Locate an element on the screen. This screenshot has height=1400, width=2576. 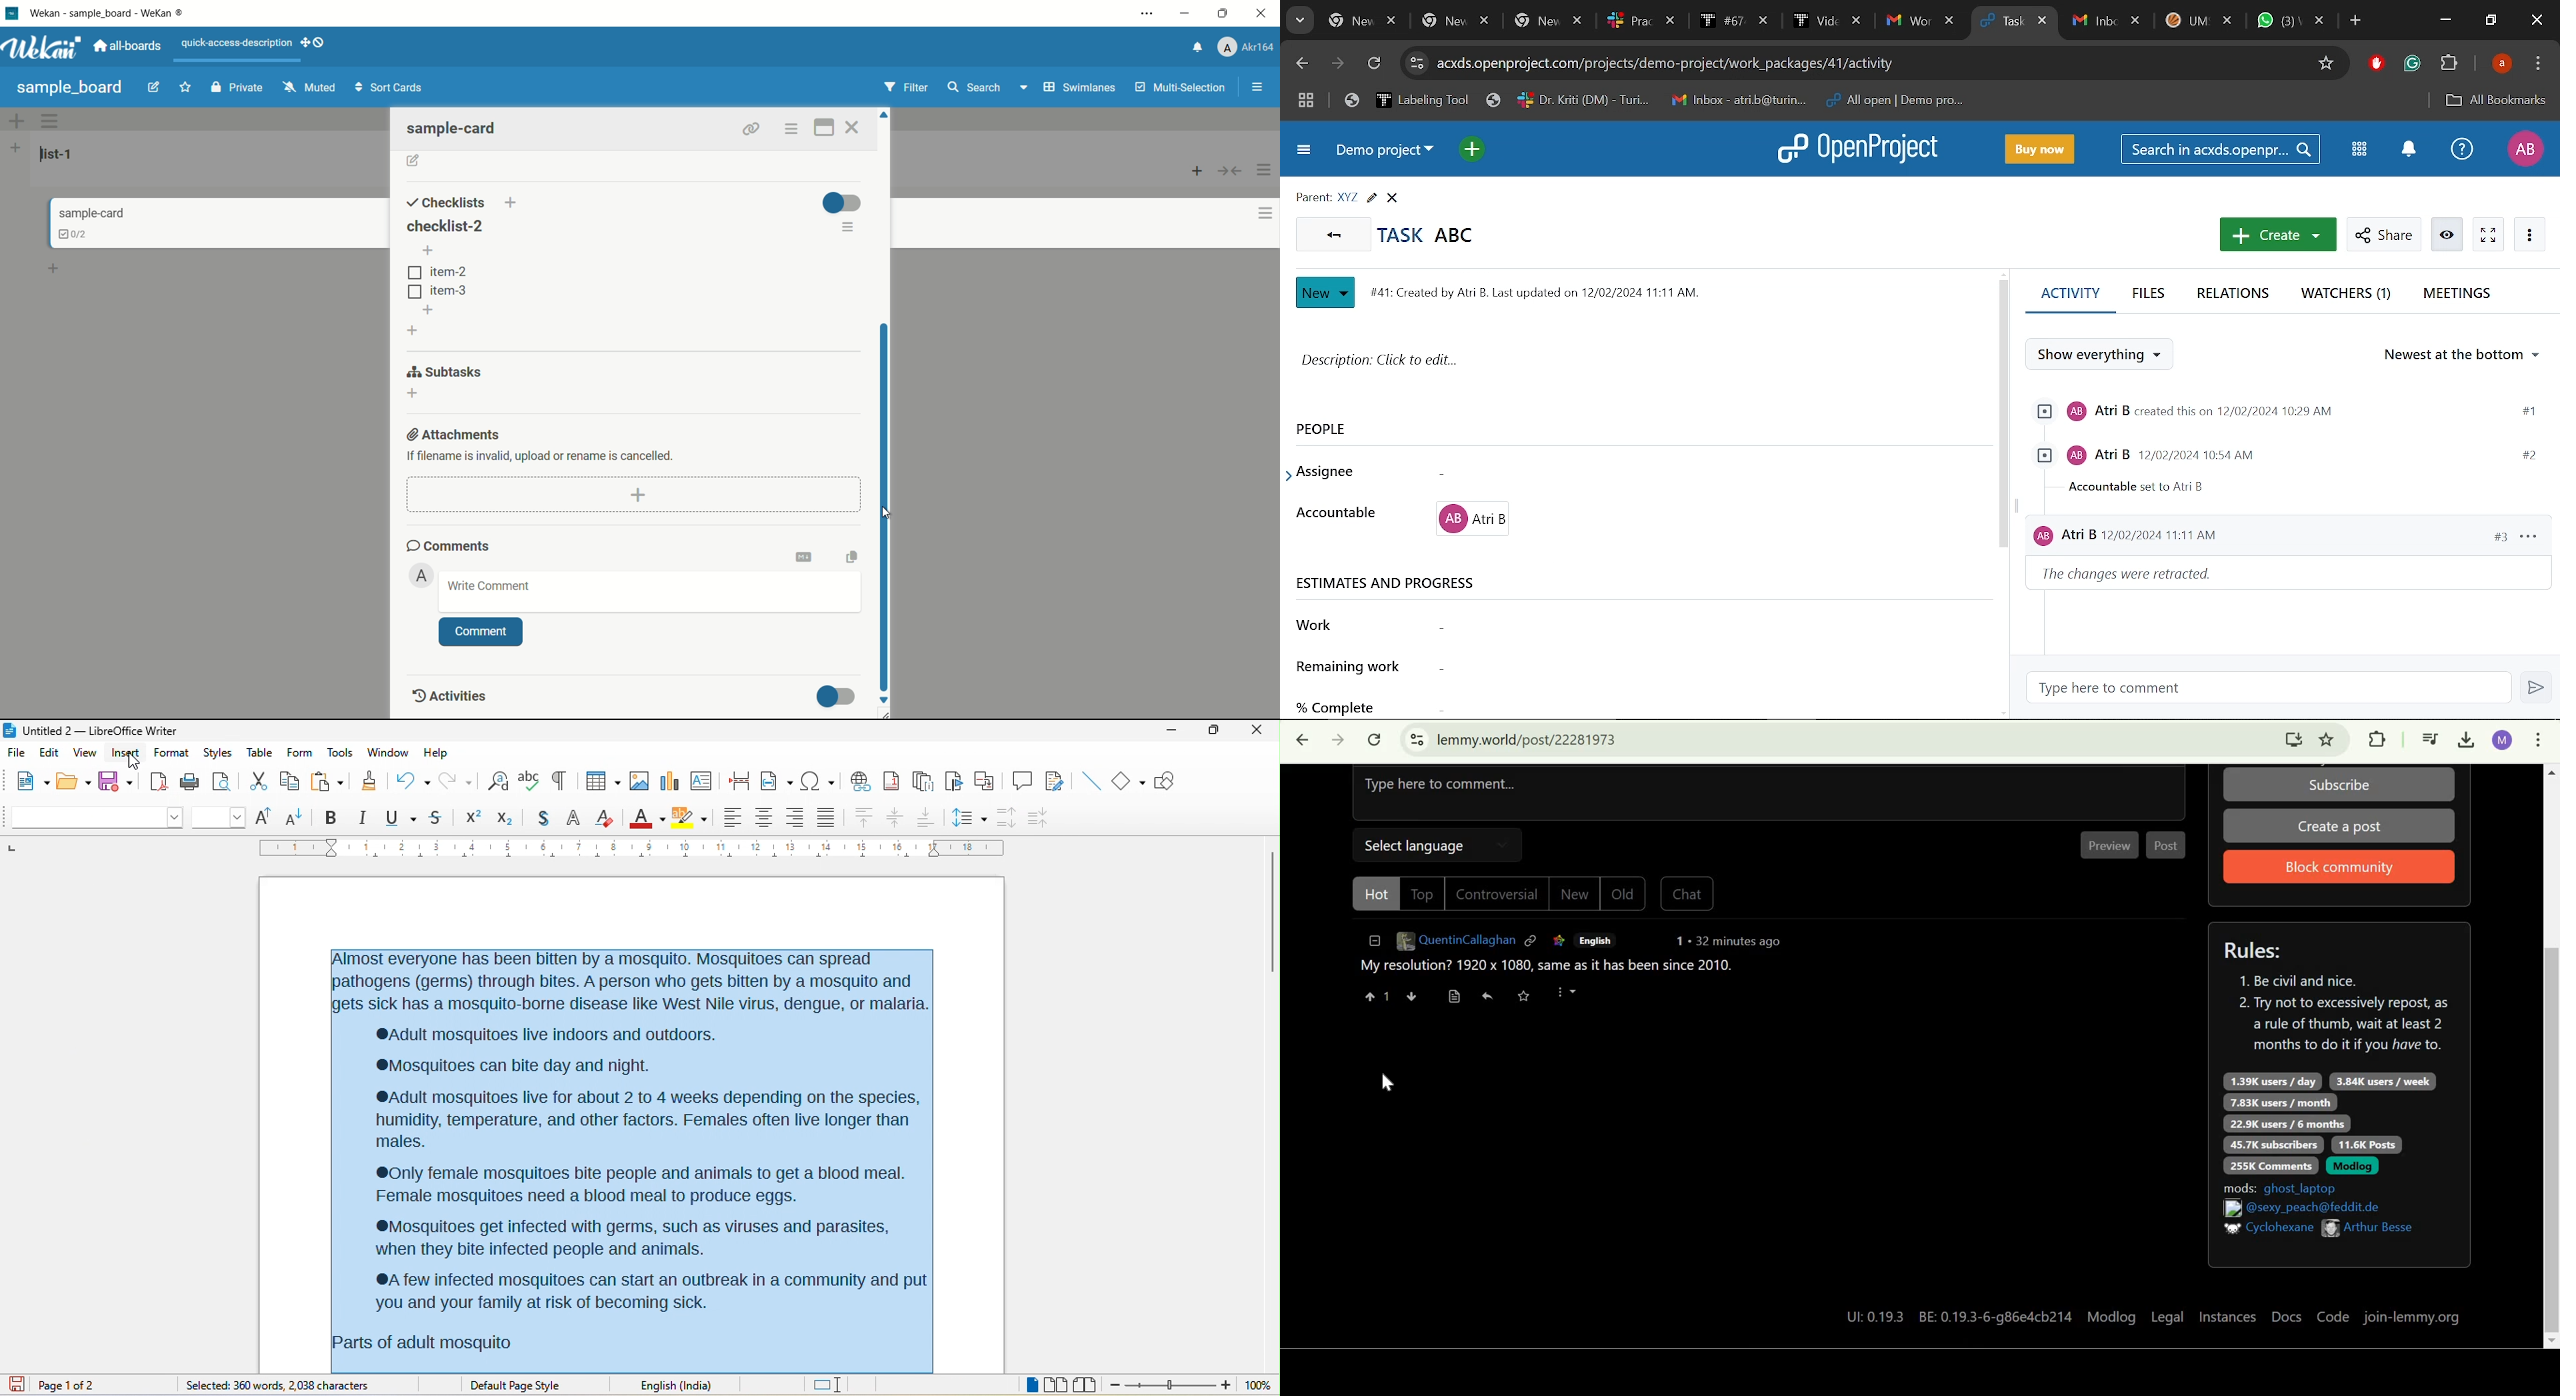
show/hide sidebar is located at coordinates (1257, 87).